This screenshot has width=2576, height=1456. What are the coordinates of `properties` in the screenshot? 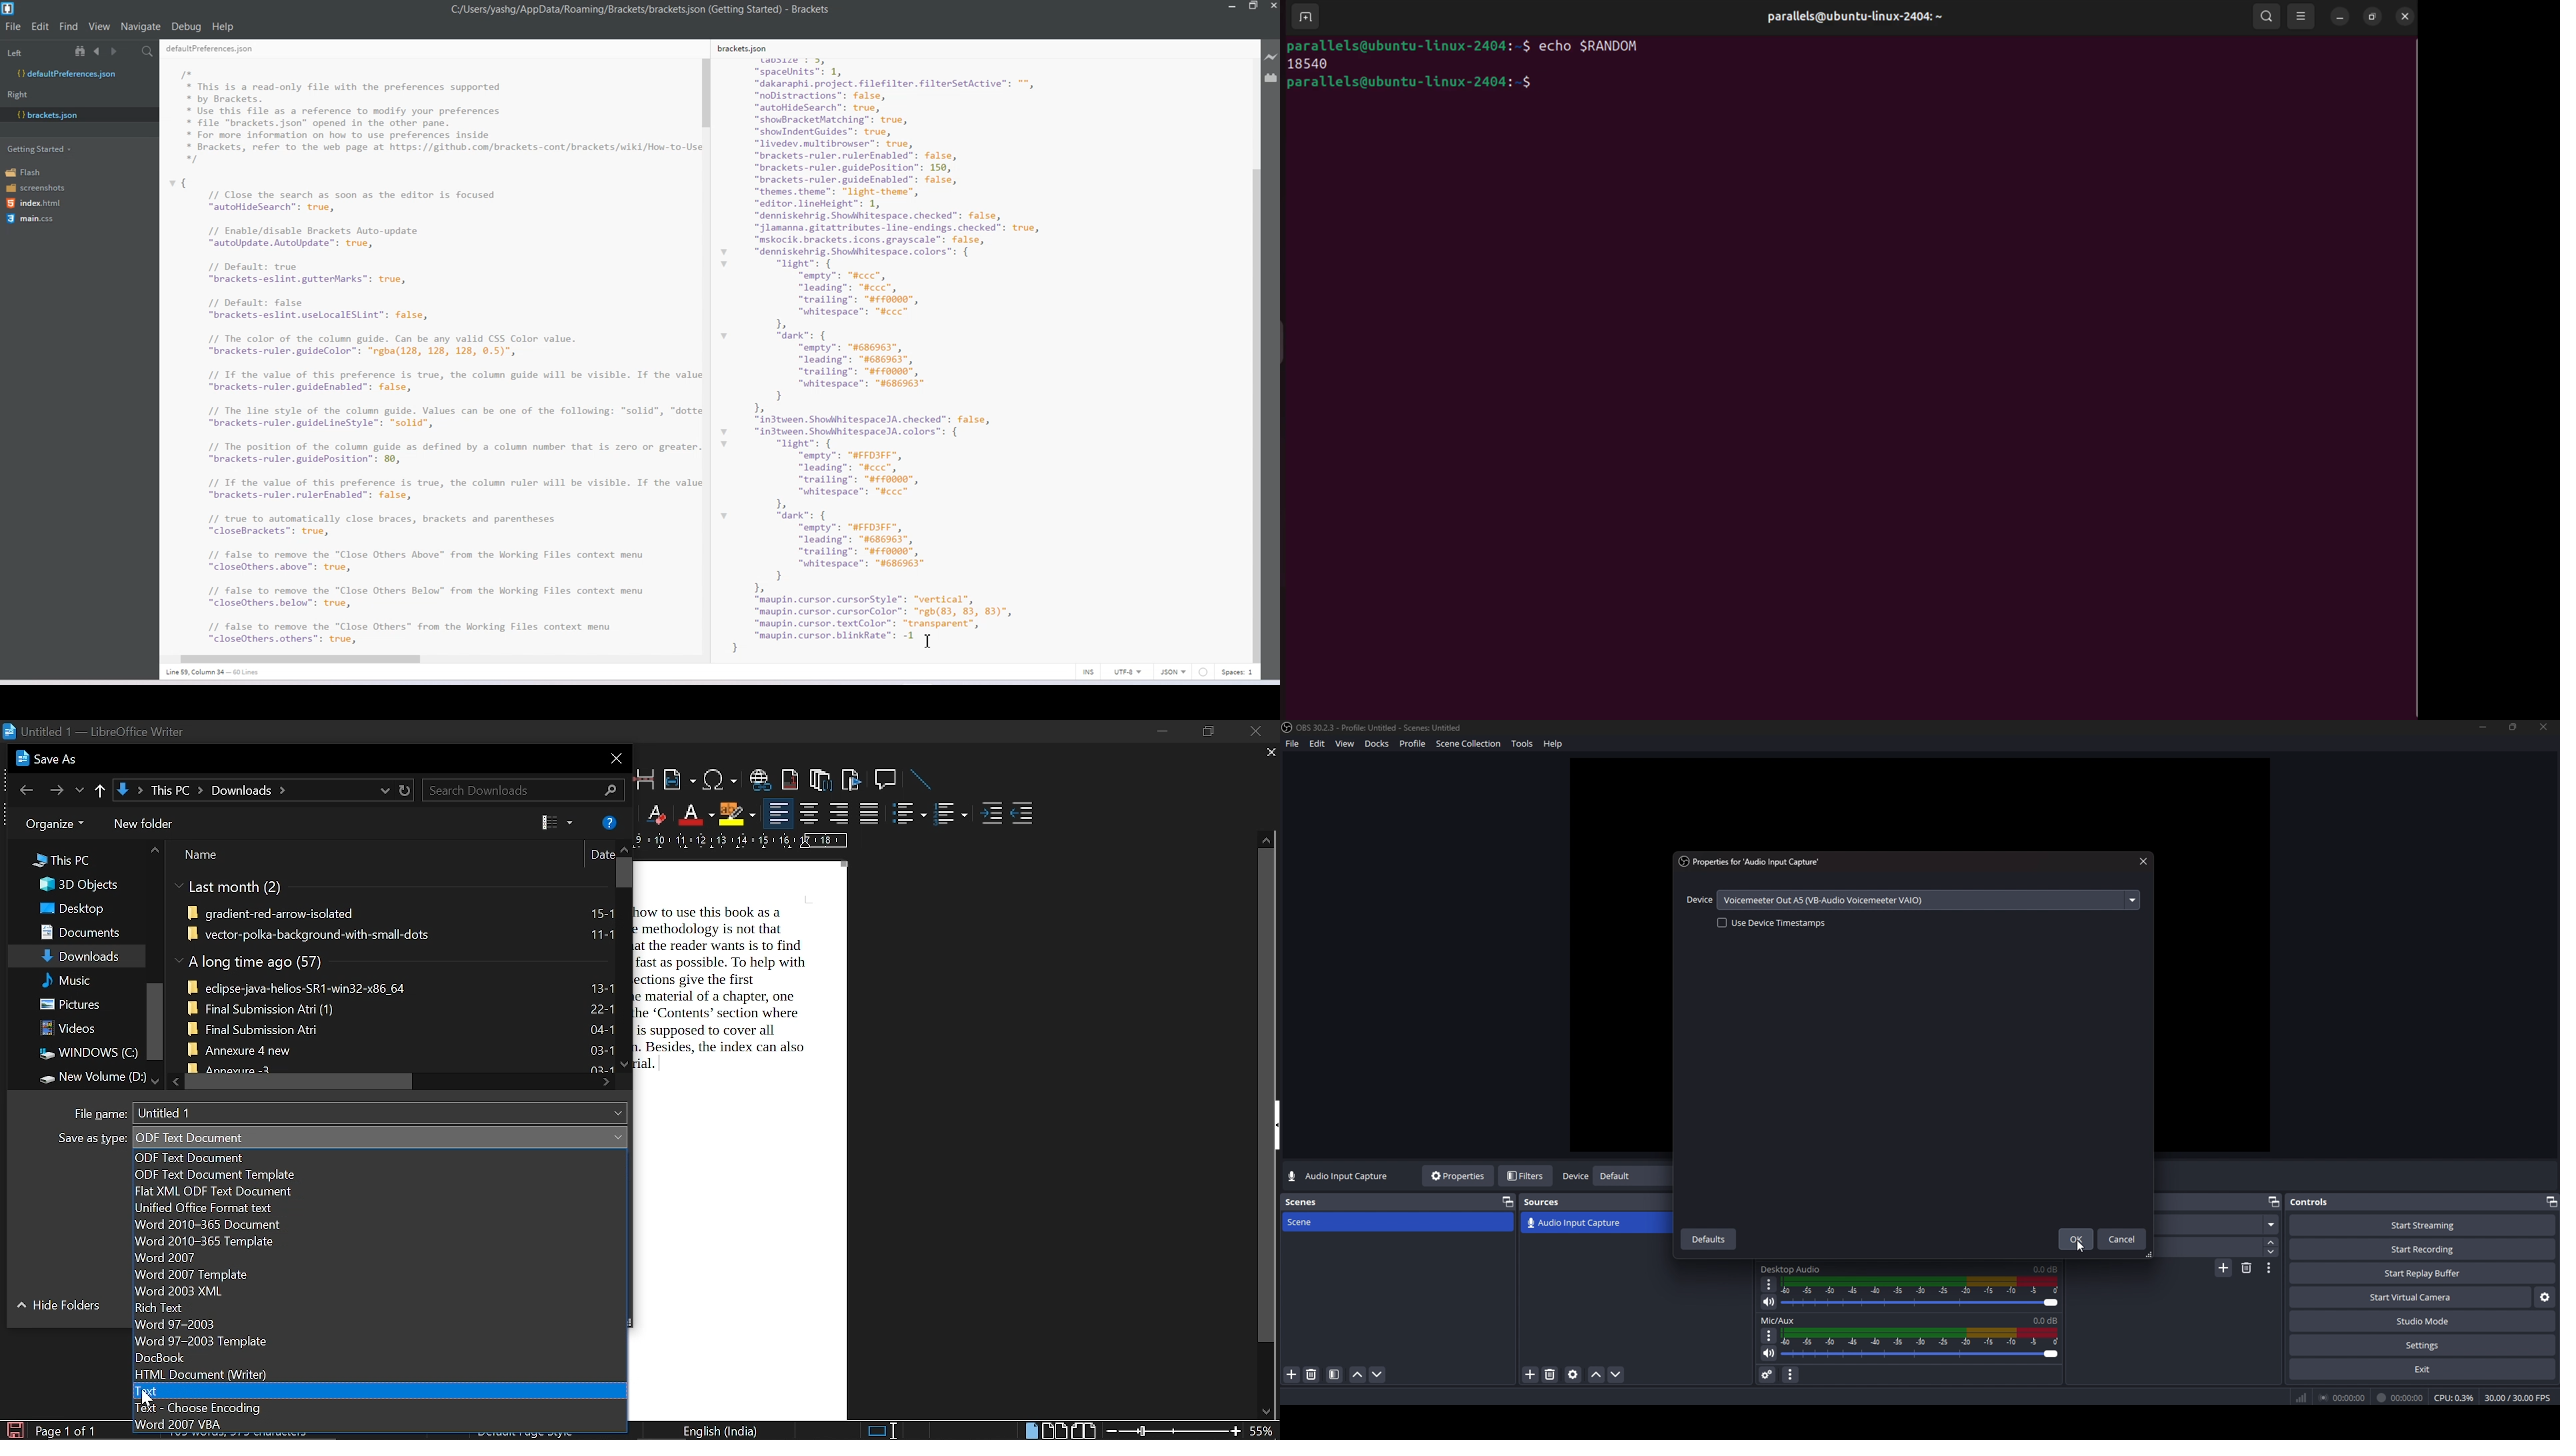 It's located at (1459, 1176).